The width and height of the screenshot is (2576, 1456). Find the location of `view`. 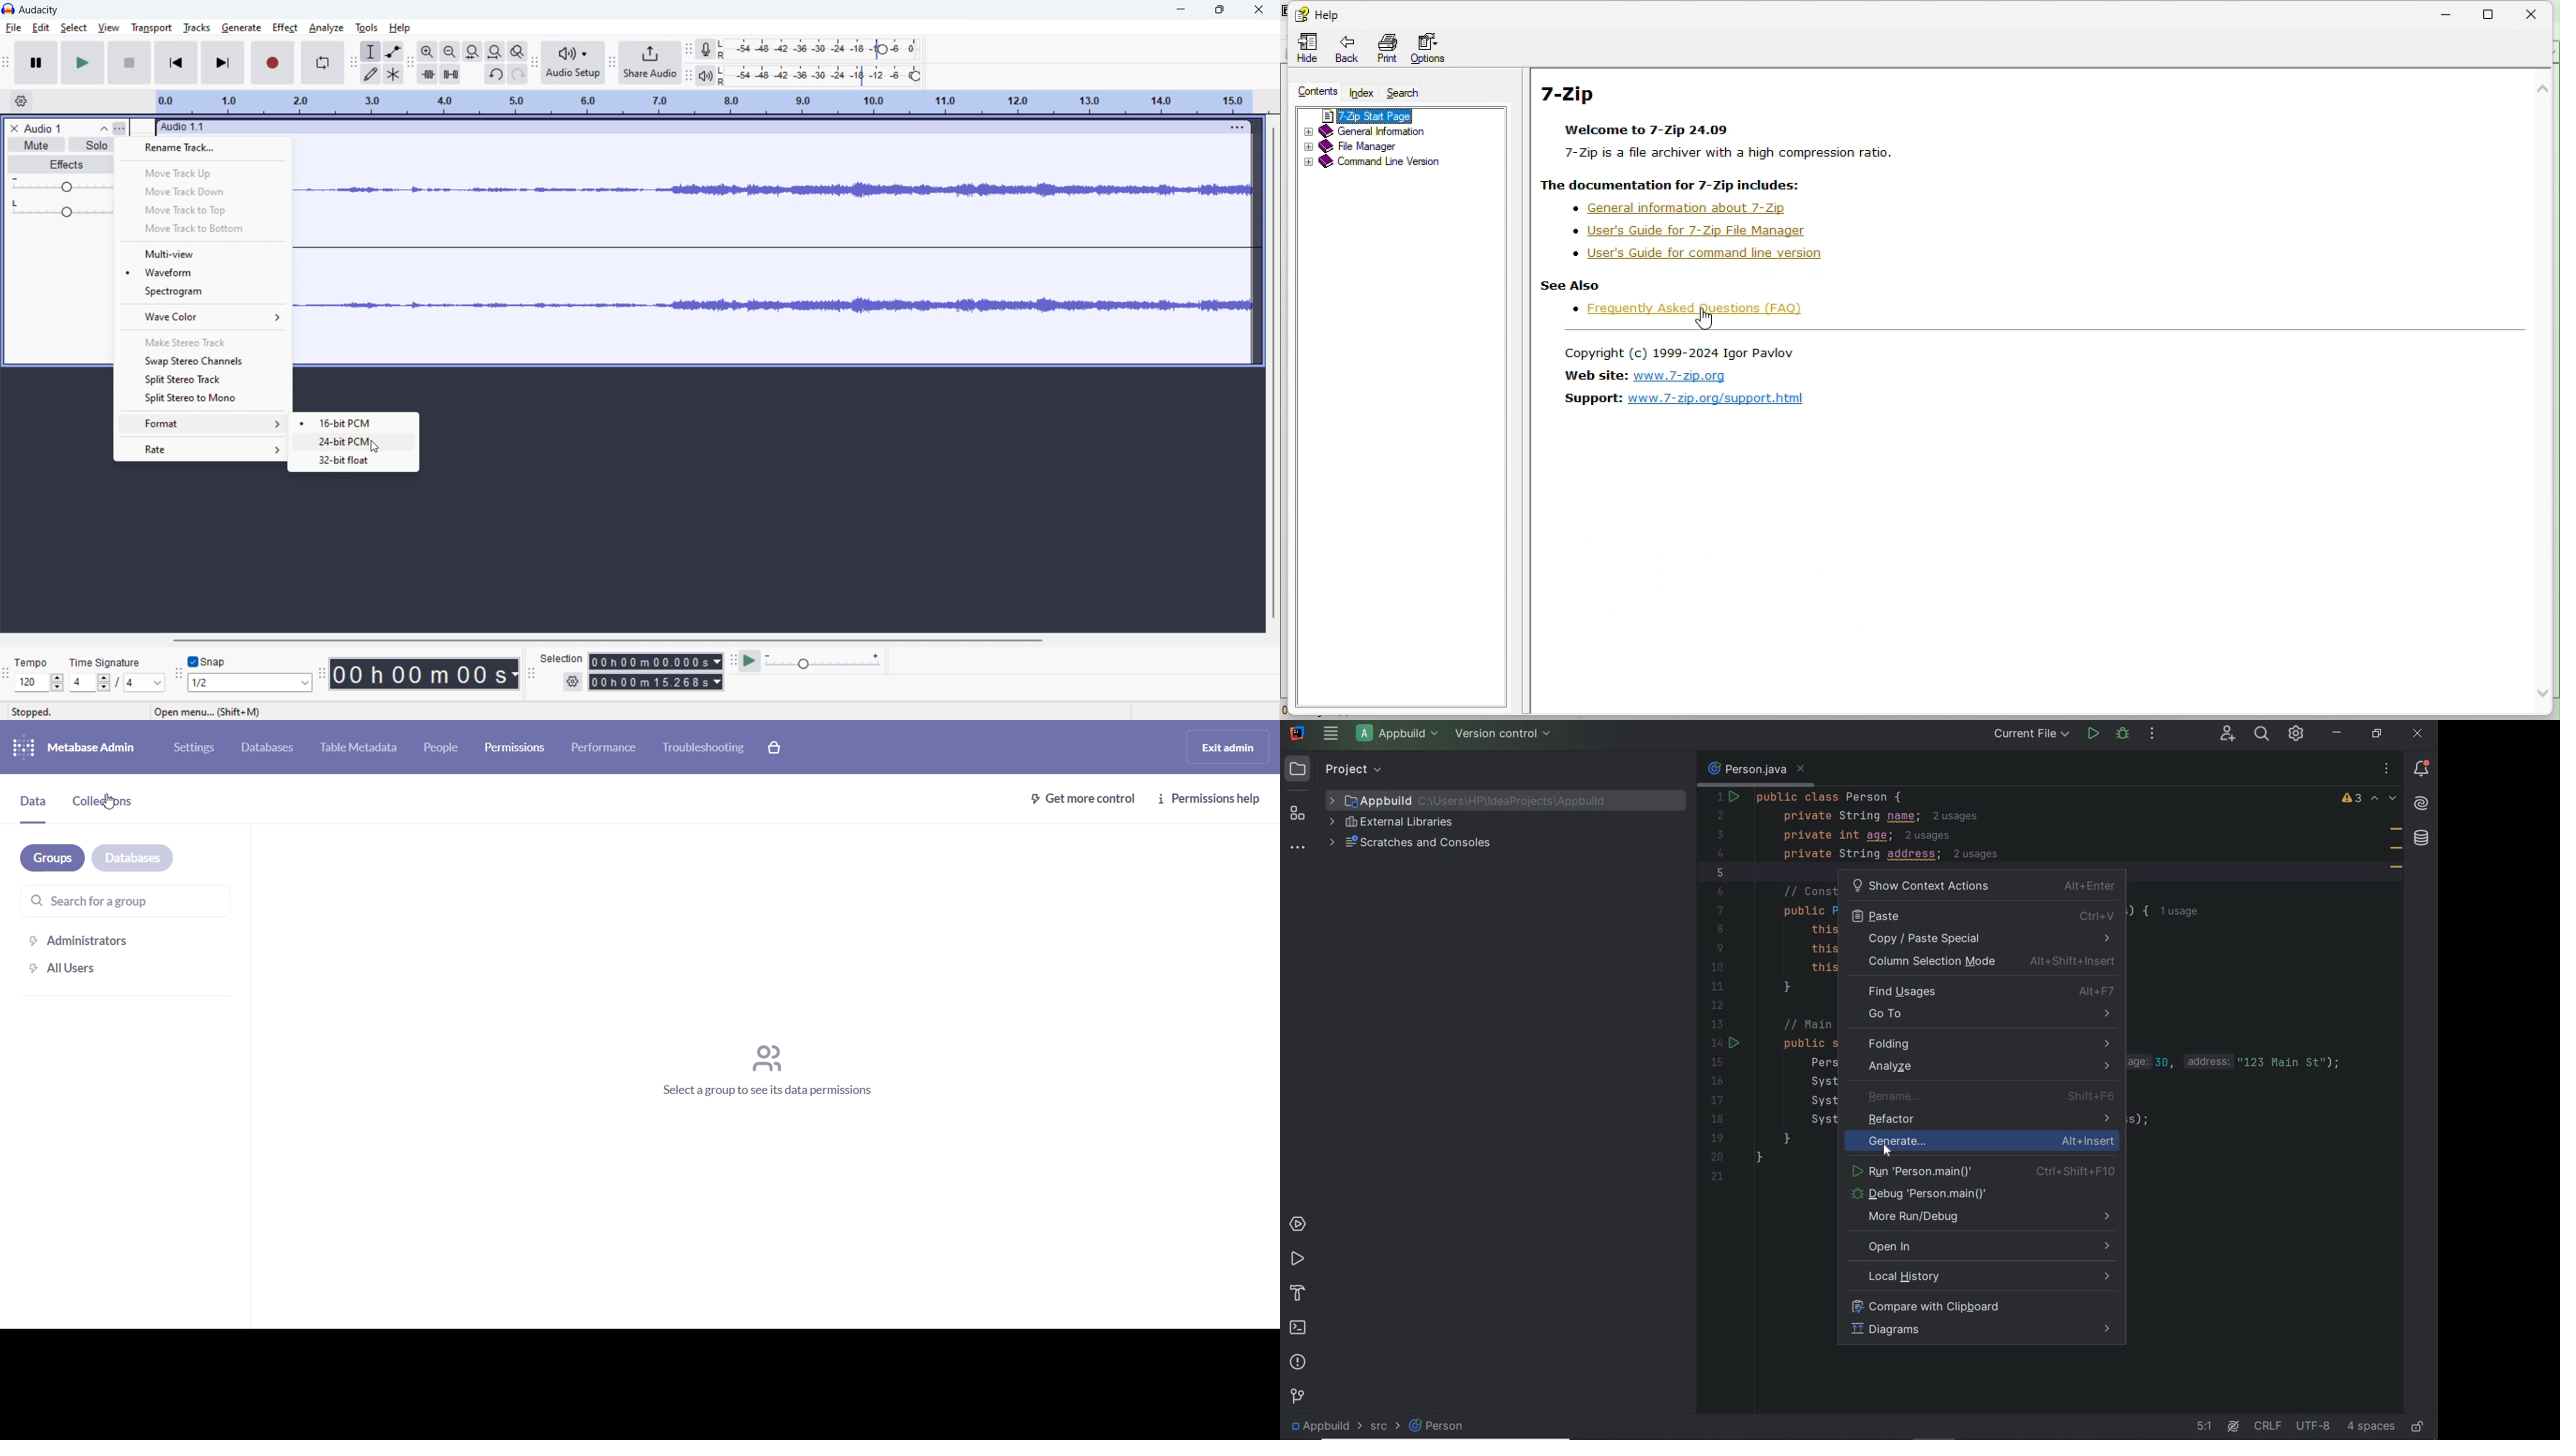

view is located at coordinates (108, 28).